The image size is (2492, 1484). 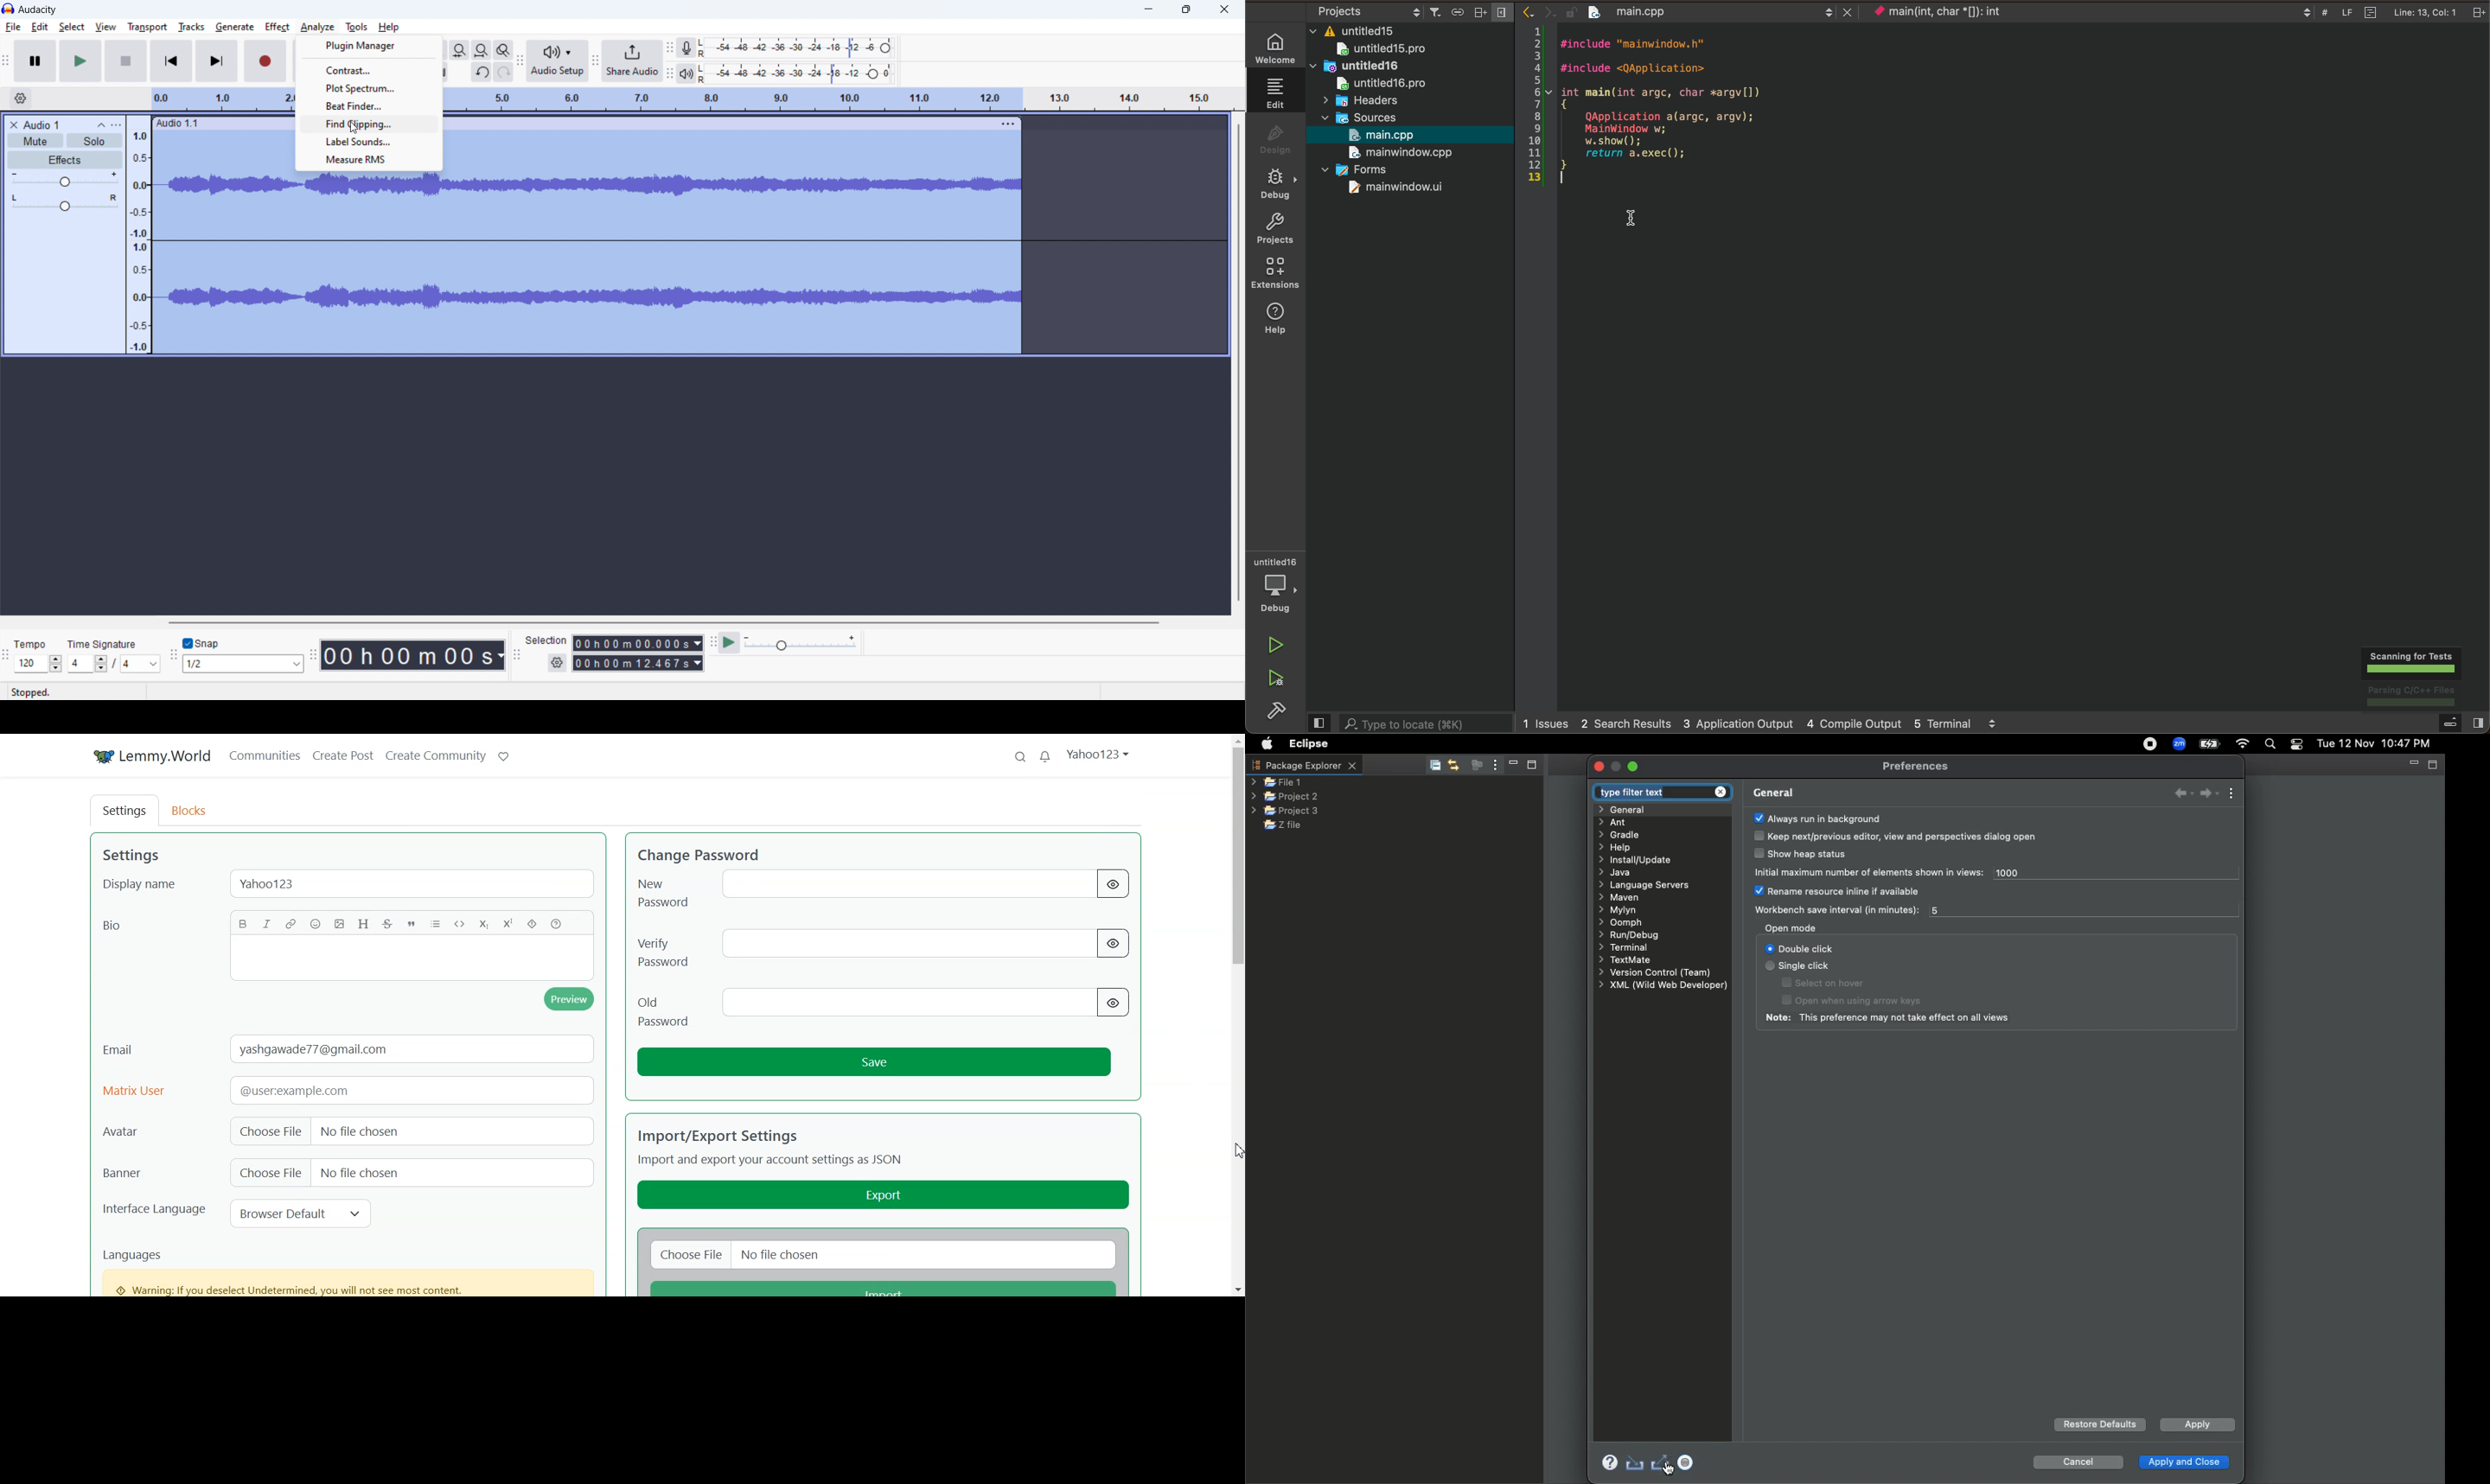 I want to click on share audio toolbar, so click(x=596, y=62).